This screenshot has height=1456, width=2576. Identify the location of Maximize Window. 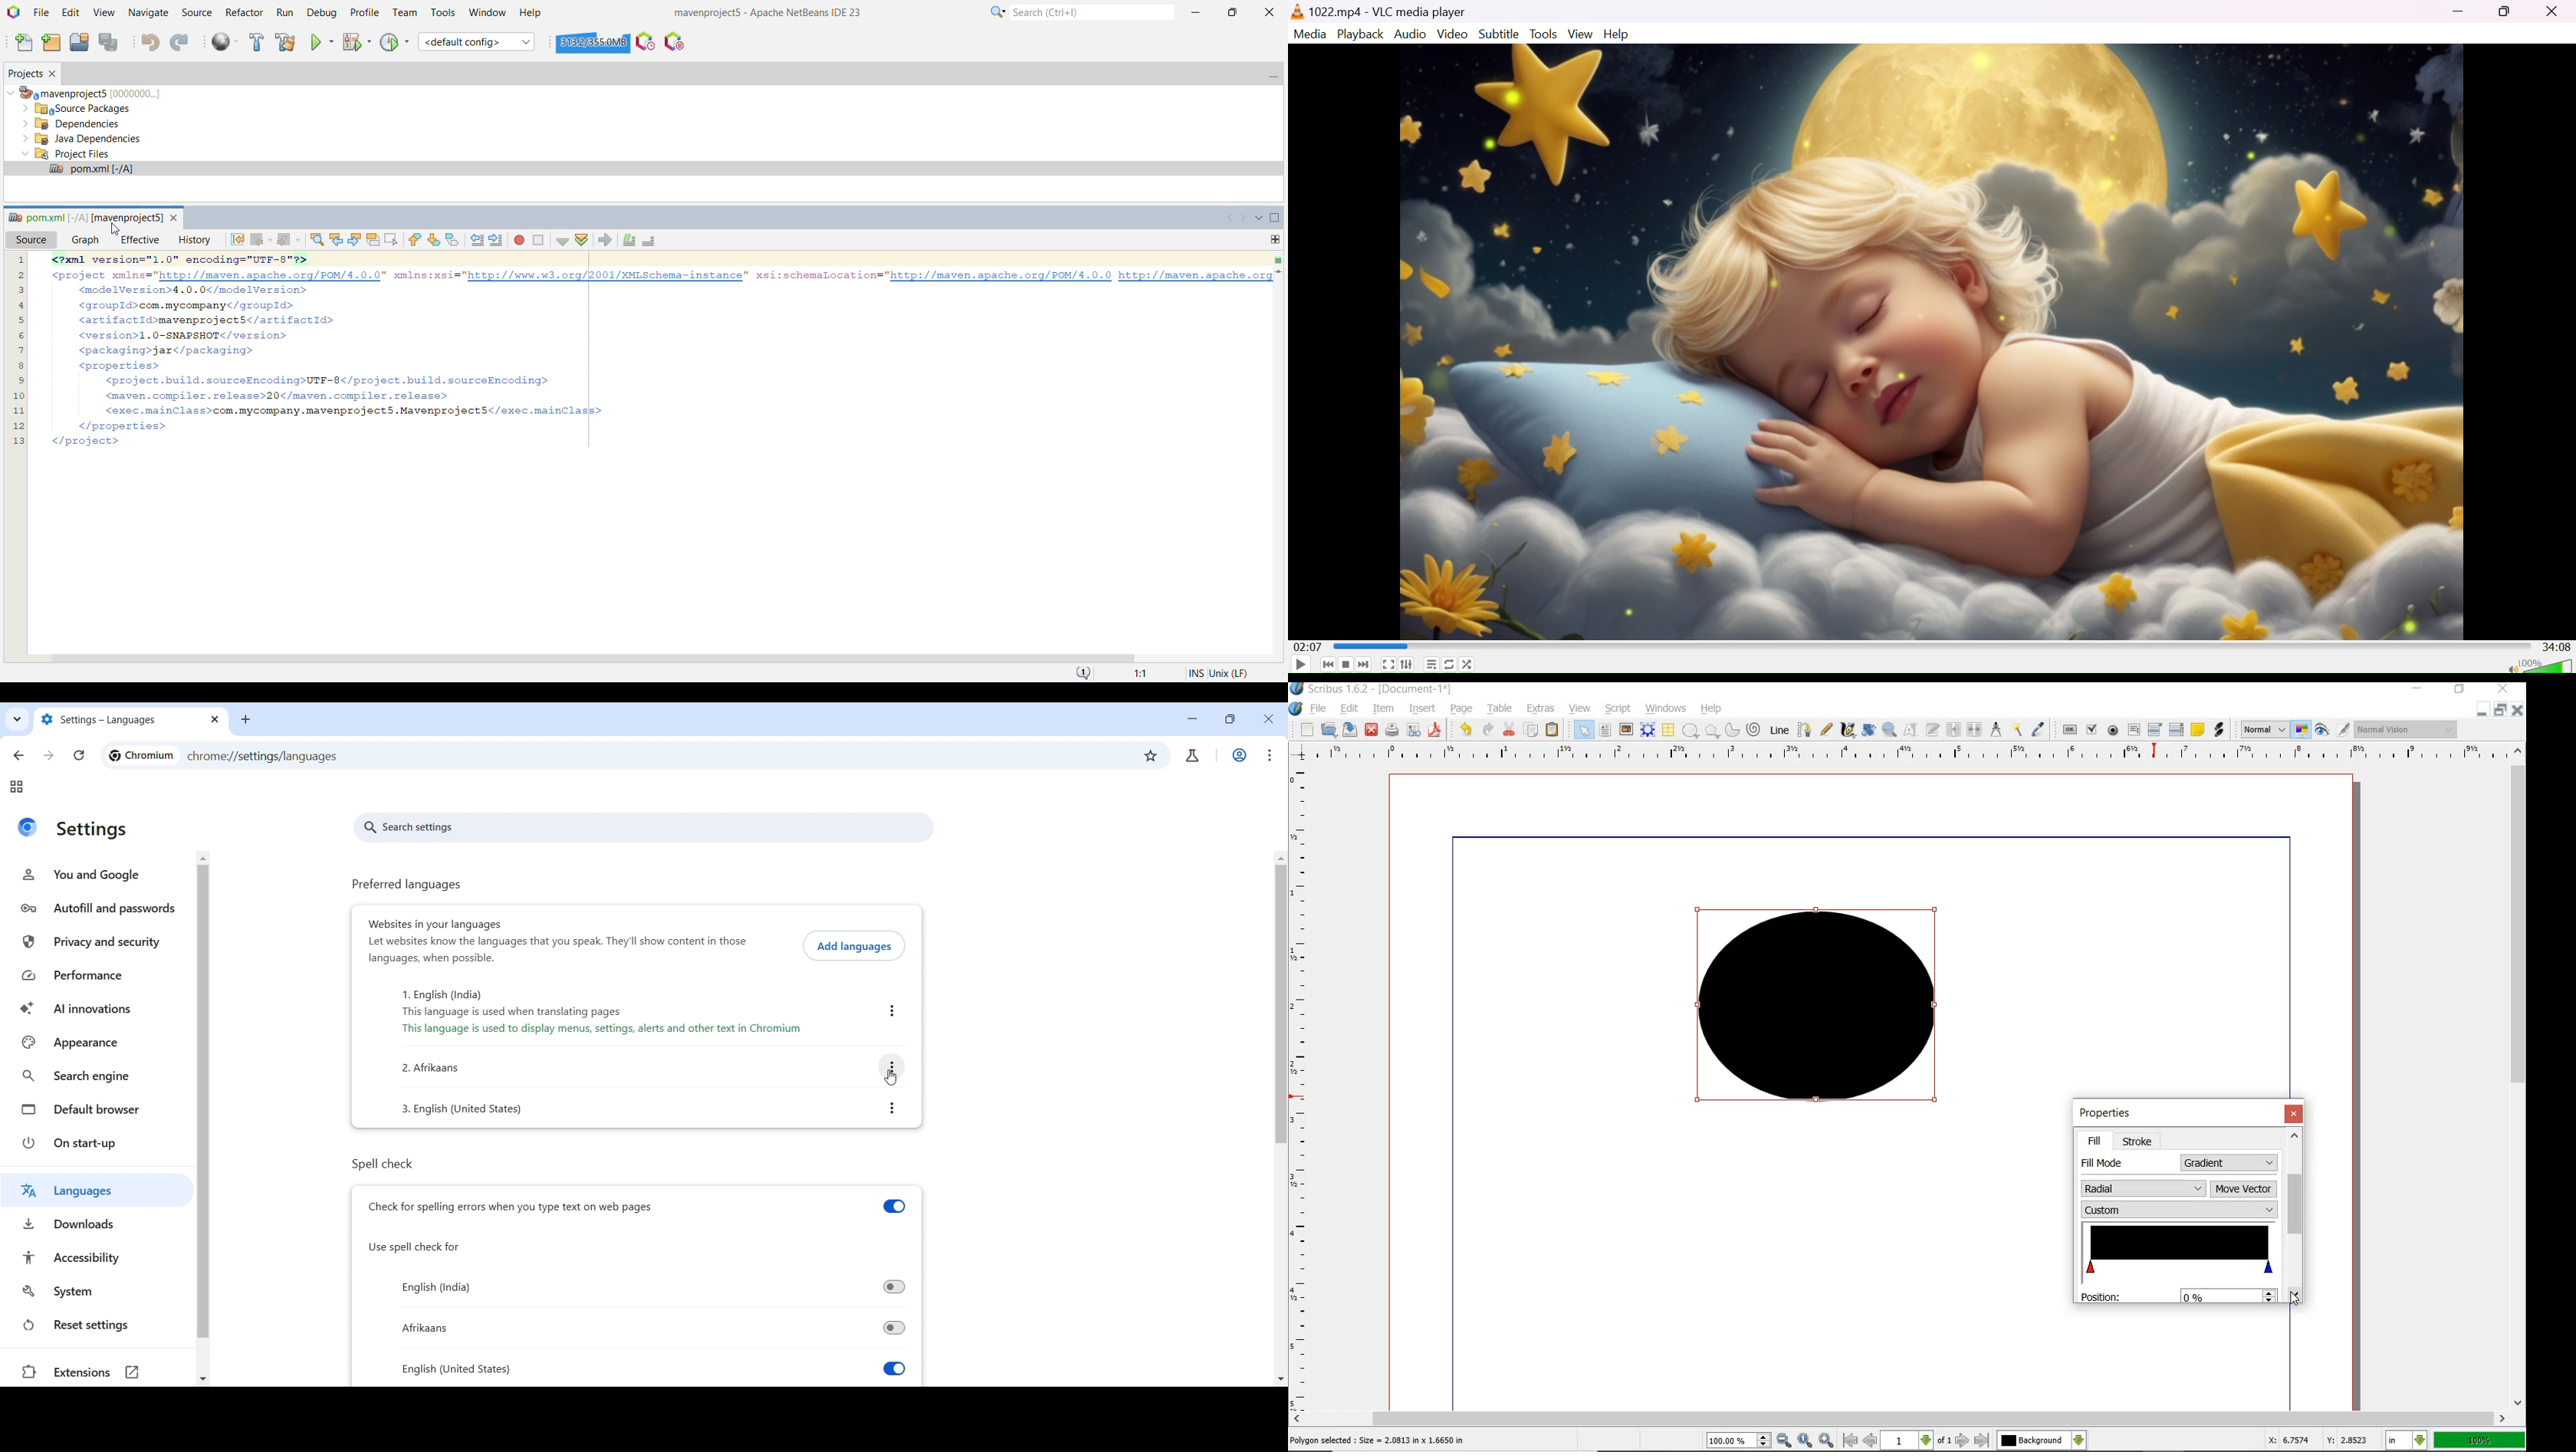
(1276, 219).